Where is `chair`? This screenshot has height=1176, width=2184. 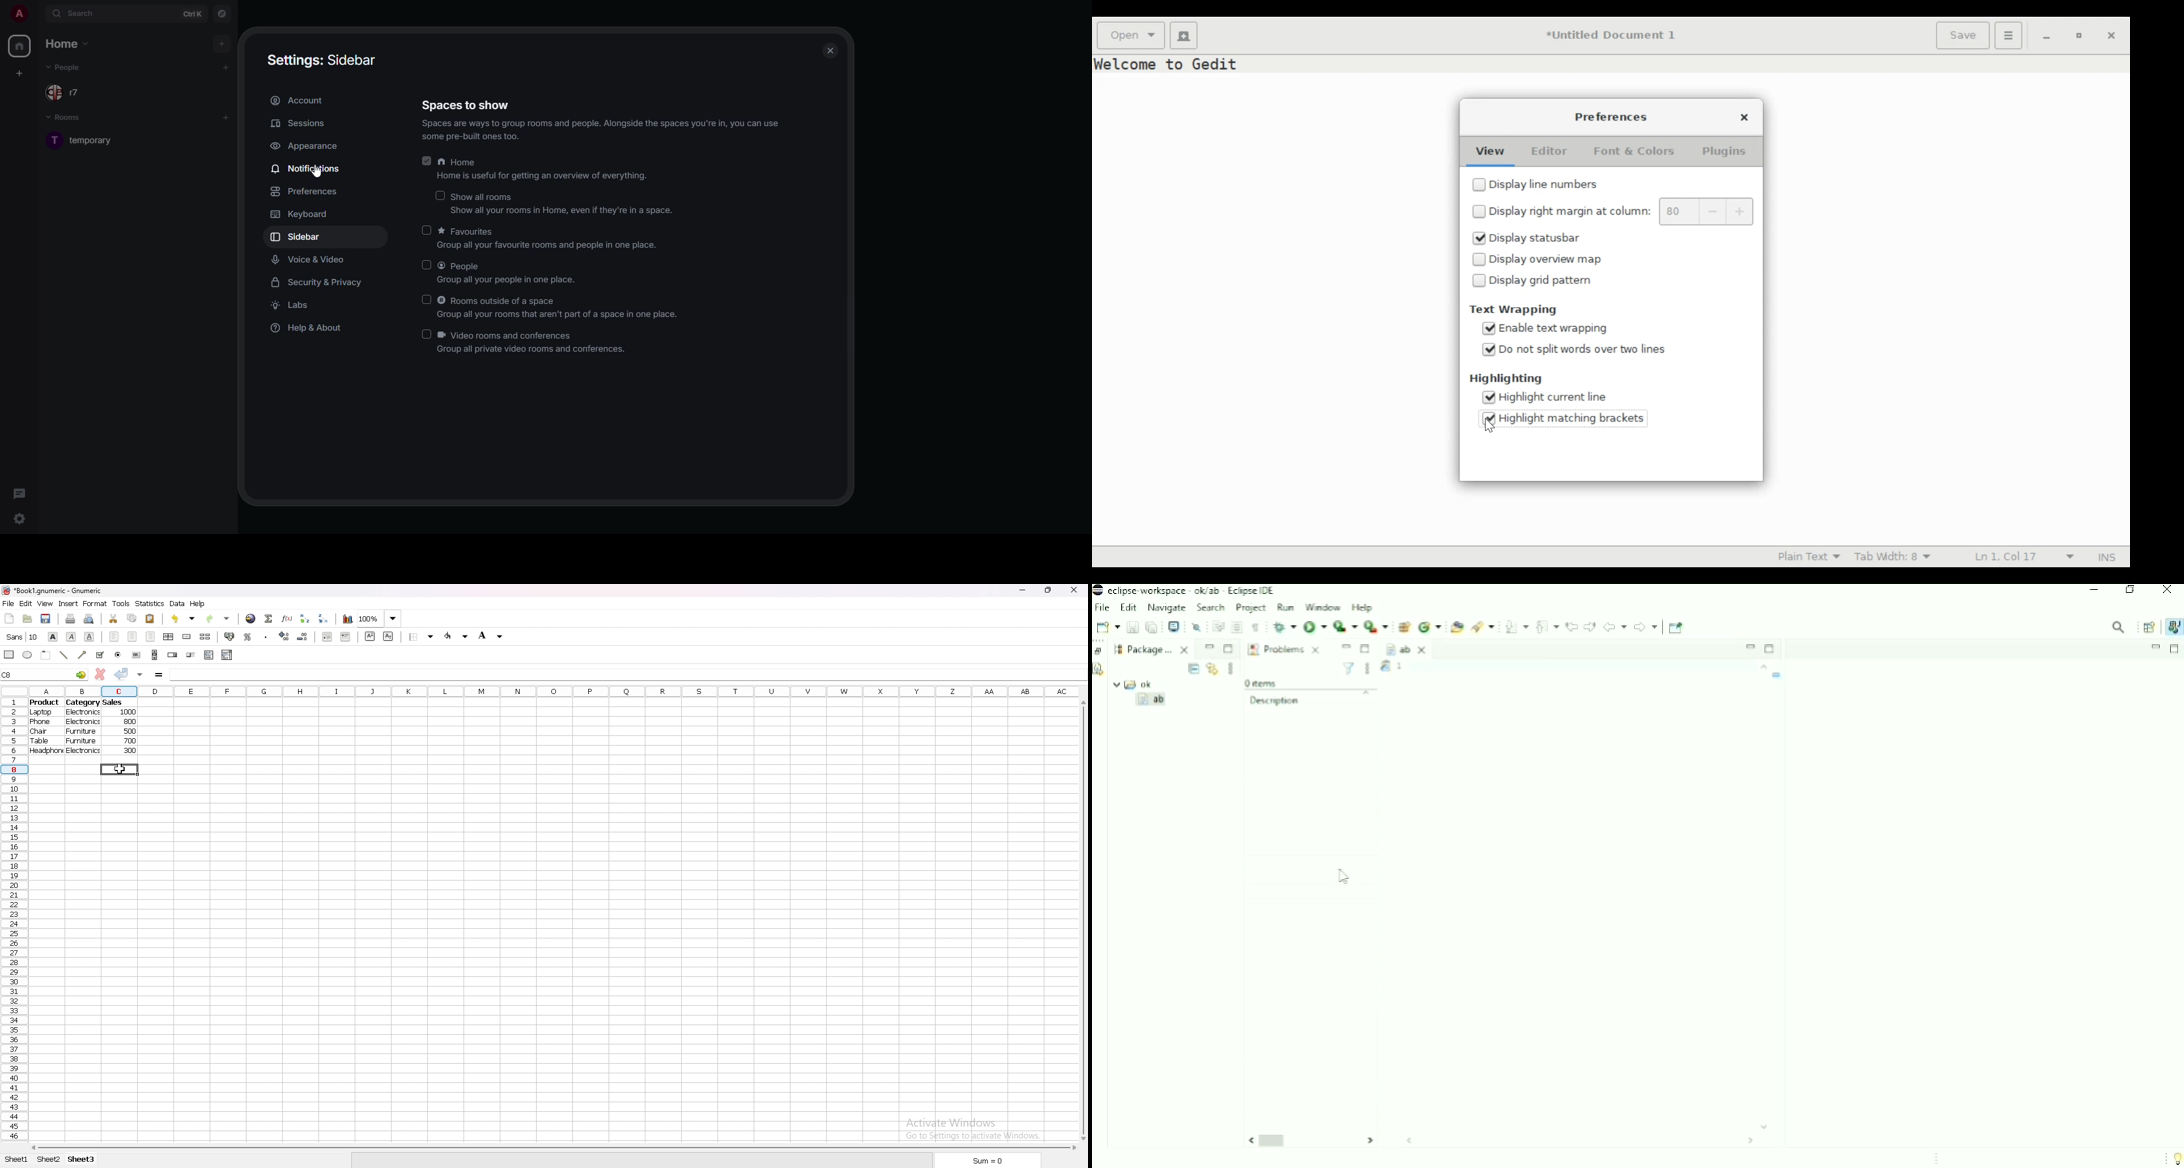
chair is located at coordinates (39, 731).